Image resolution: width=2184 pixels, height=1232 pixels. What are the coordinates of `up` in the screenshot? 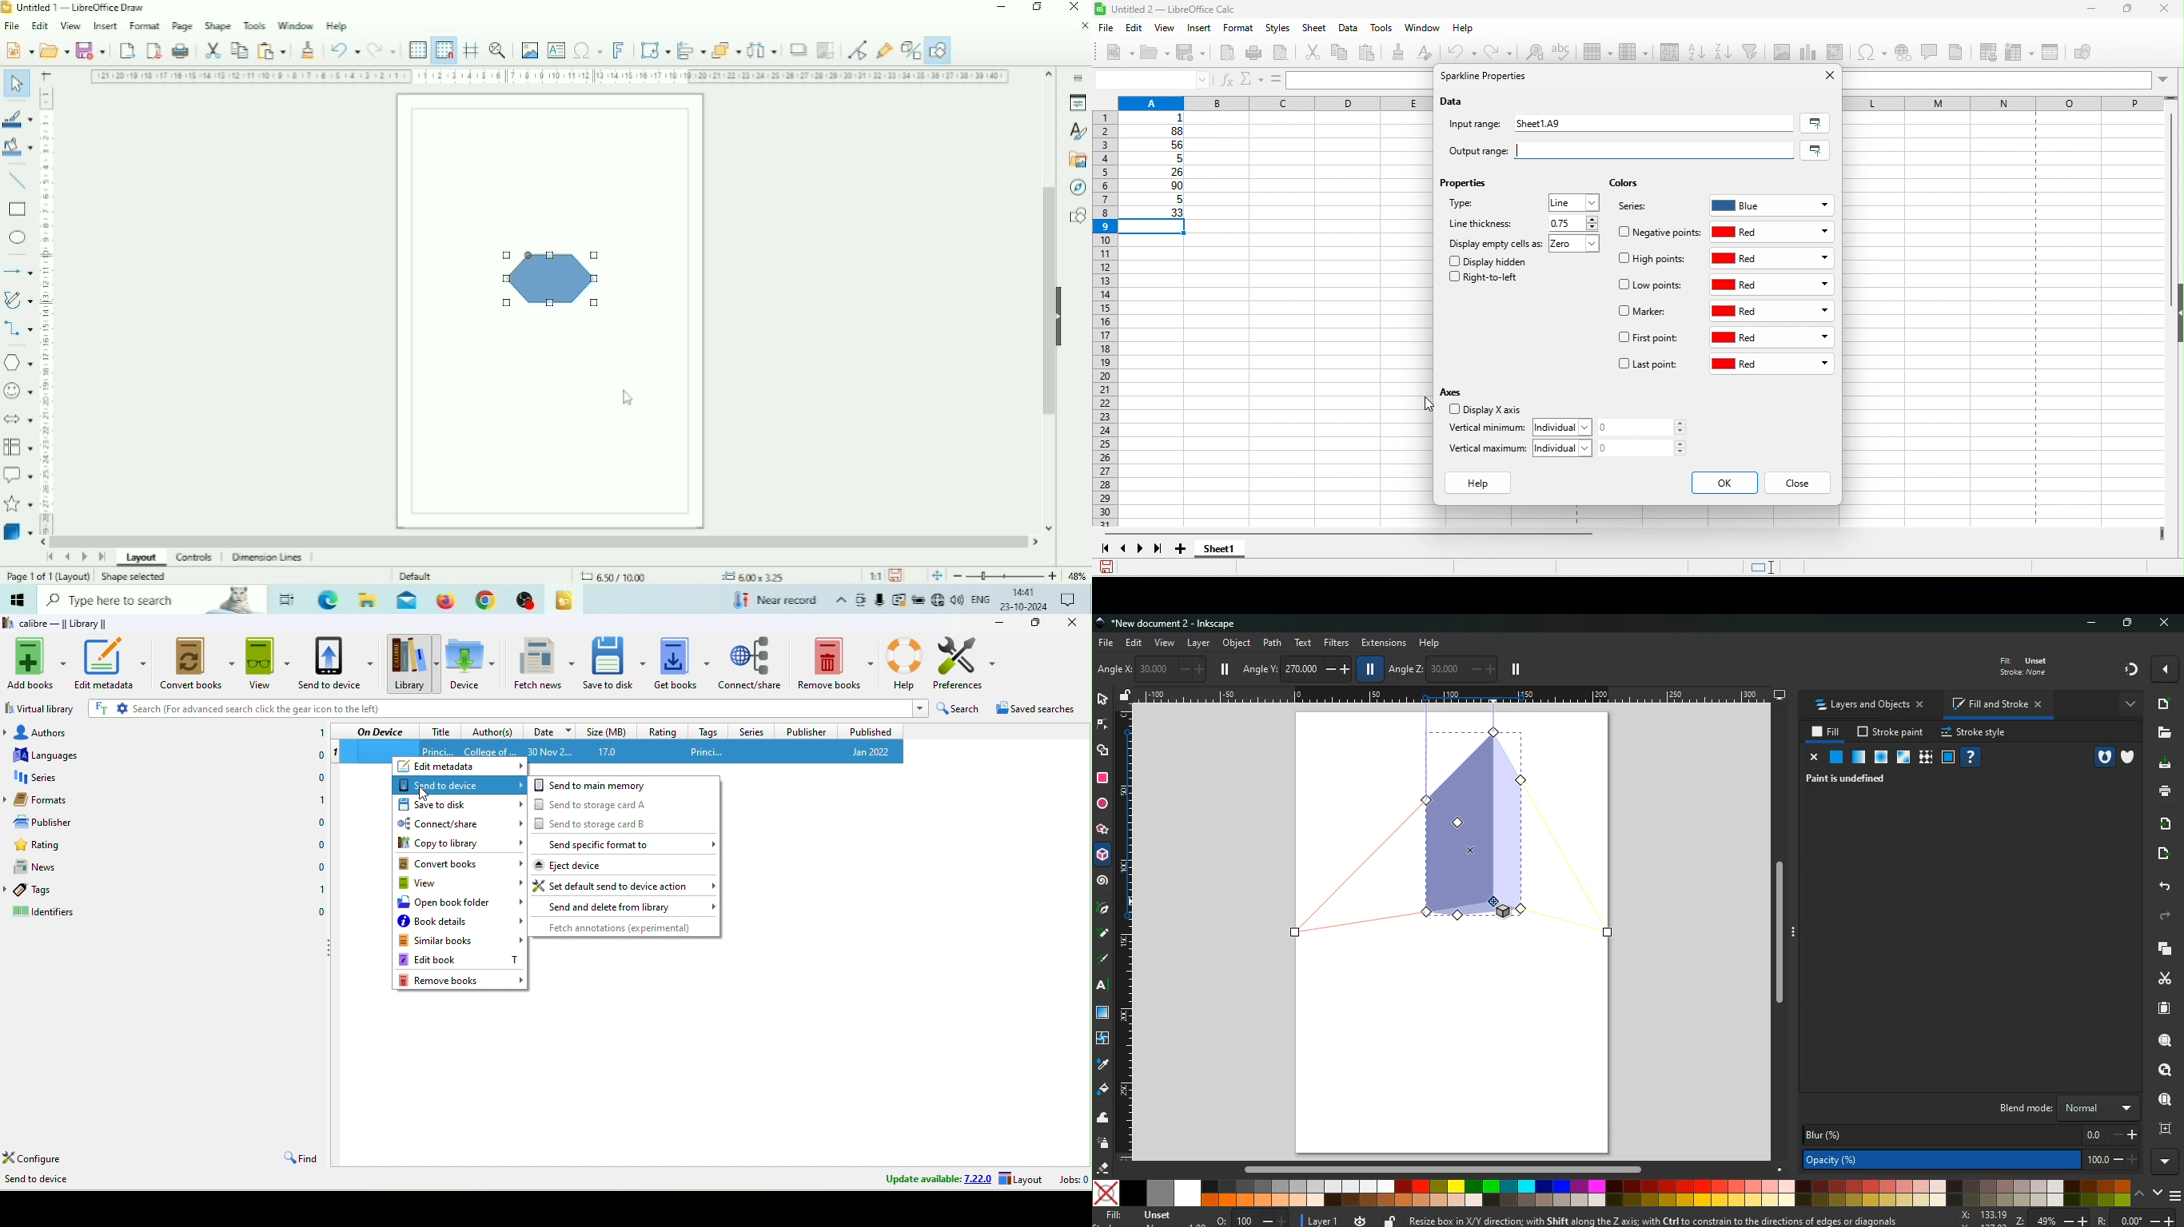 It's located at (2140, 1196).